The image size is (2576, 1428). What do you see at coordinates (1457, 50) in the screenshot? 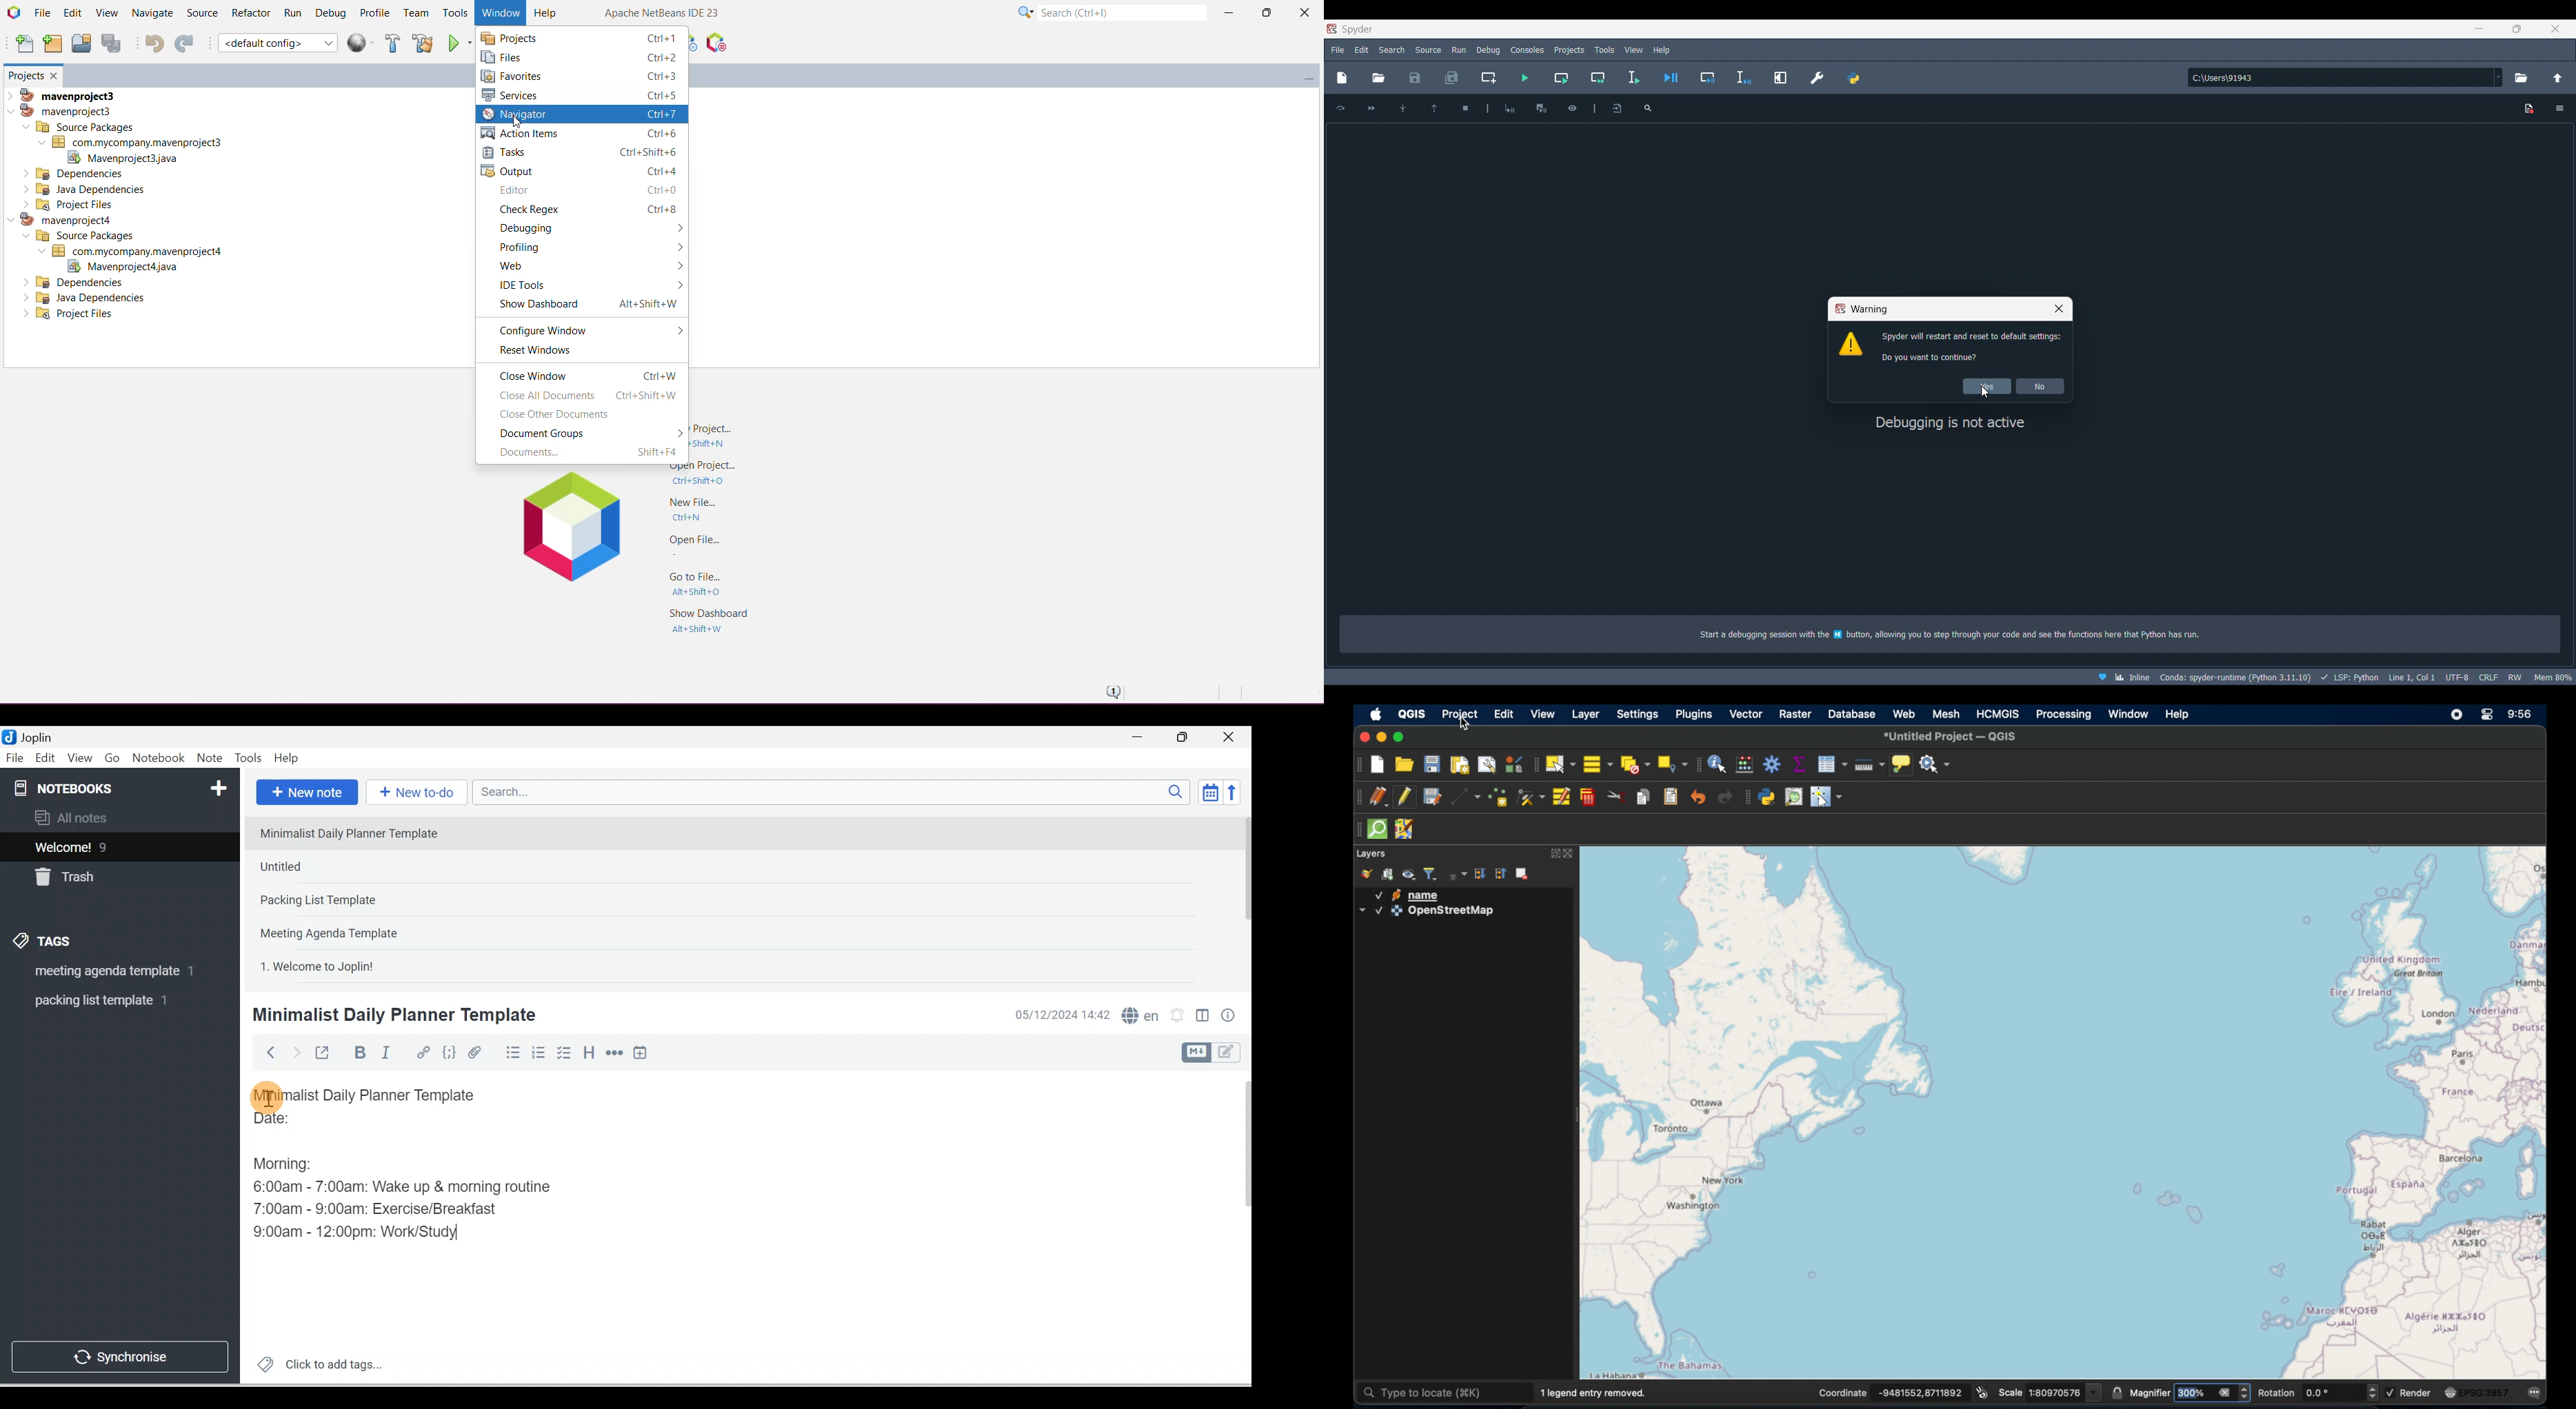
I see `Run menu` at bounding box center [1457, 50].